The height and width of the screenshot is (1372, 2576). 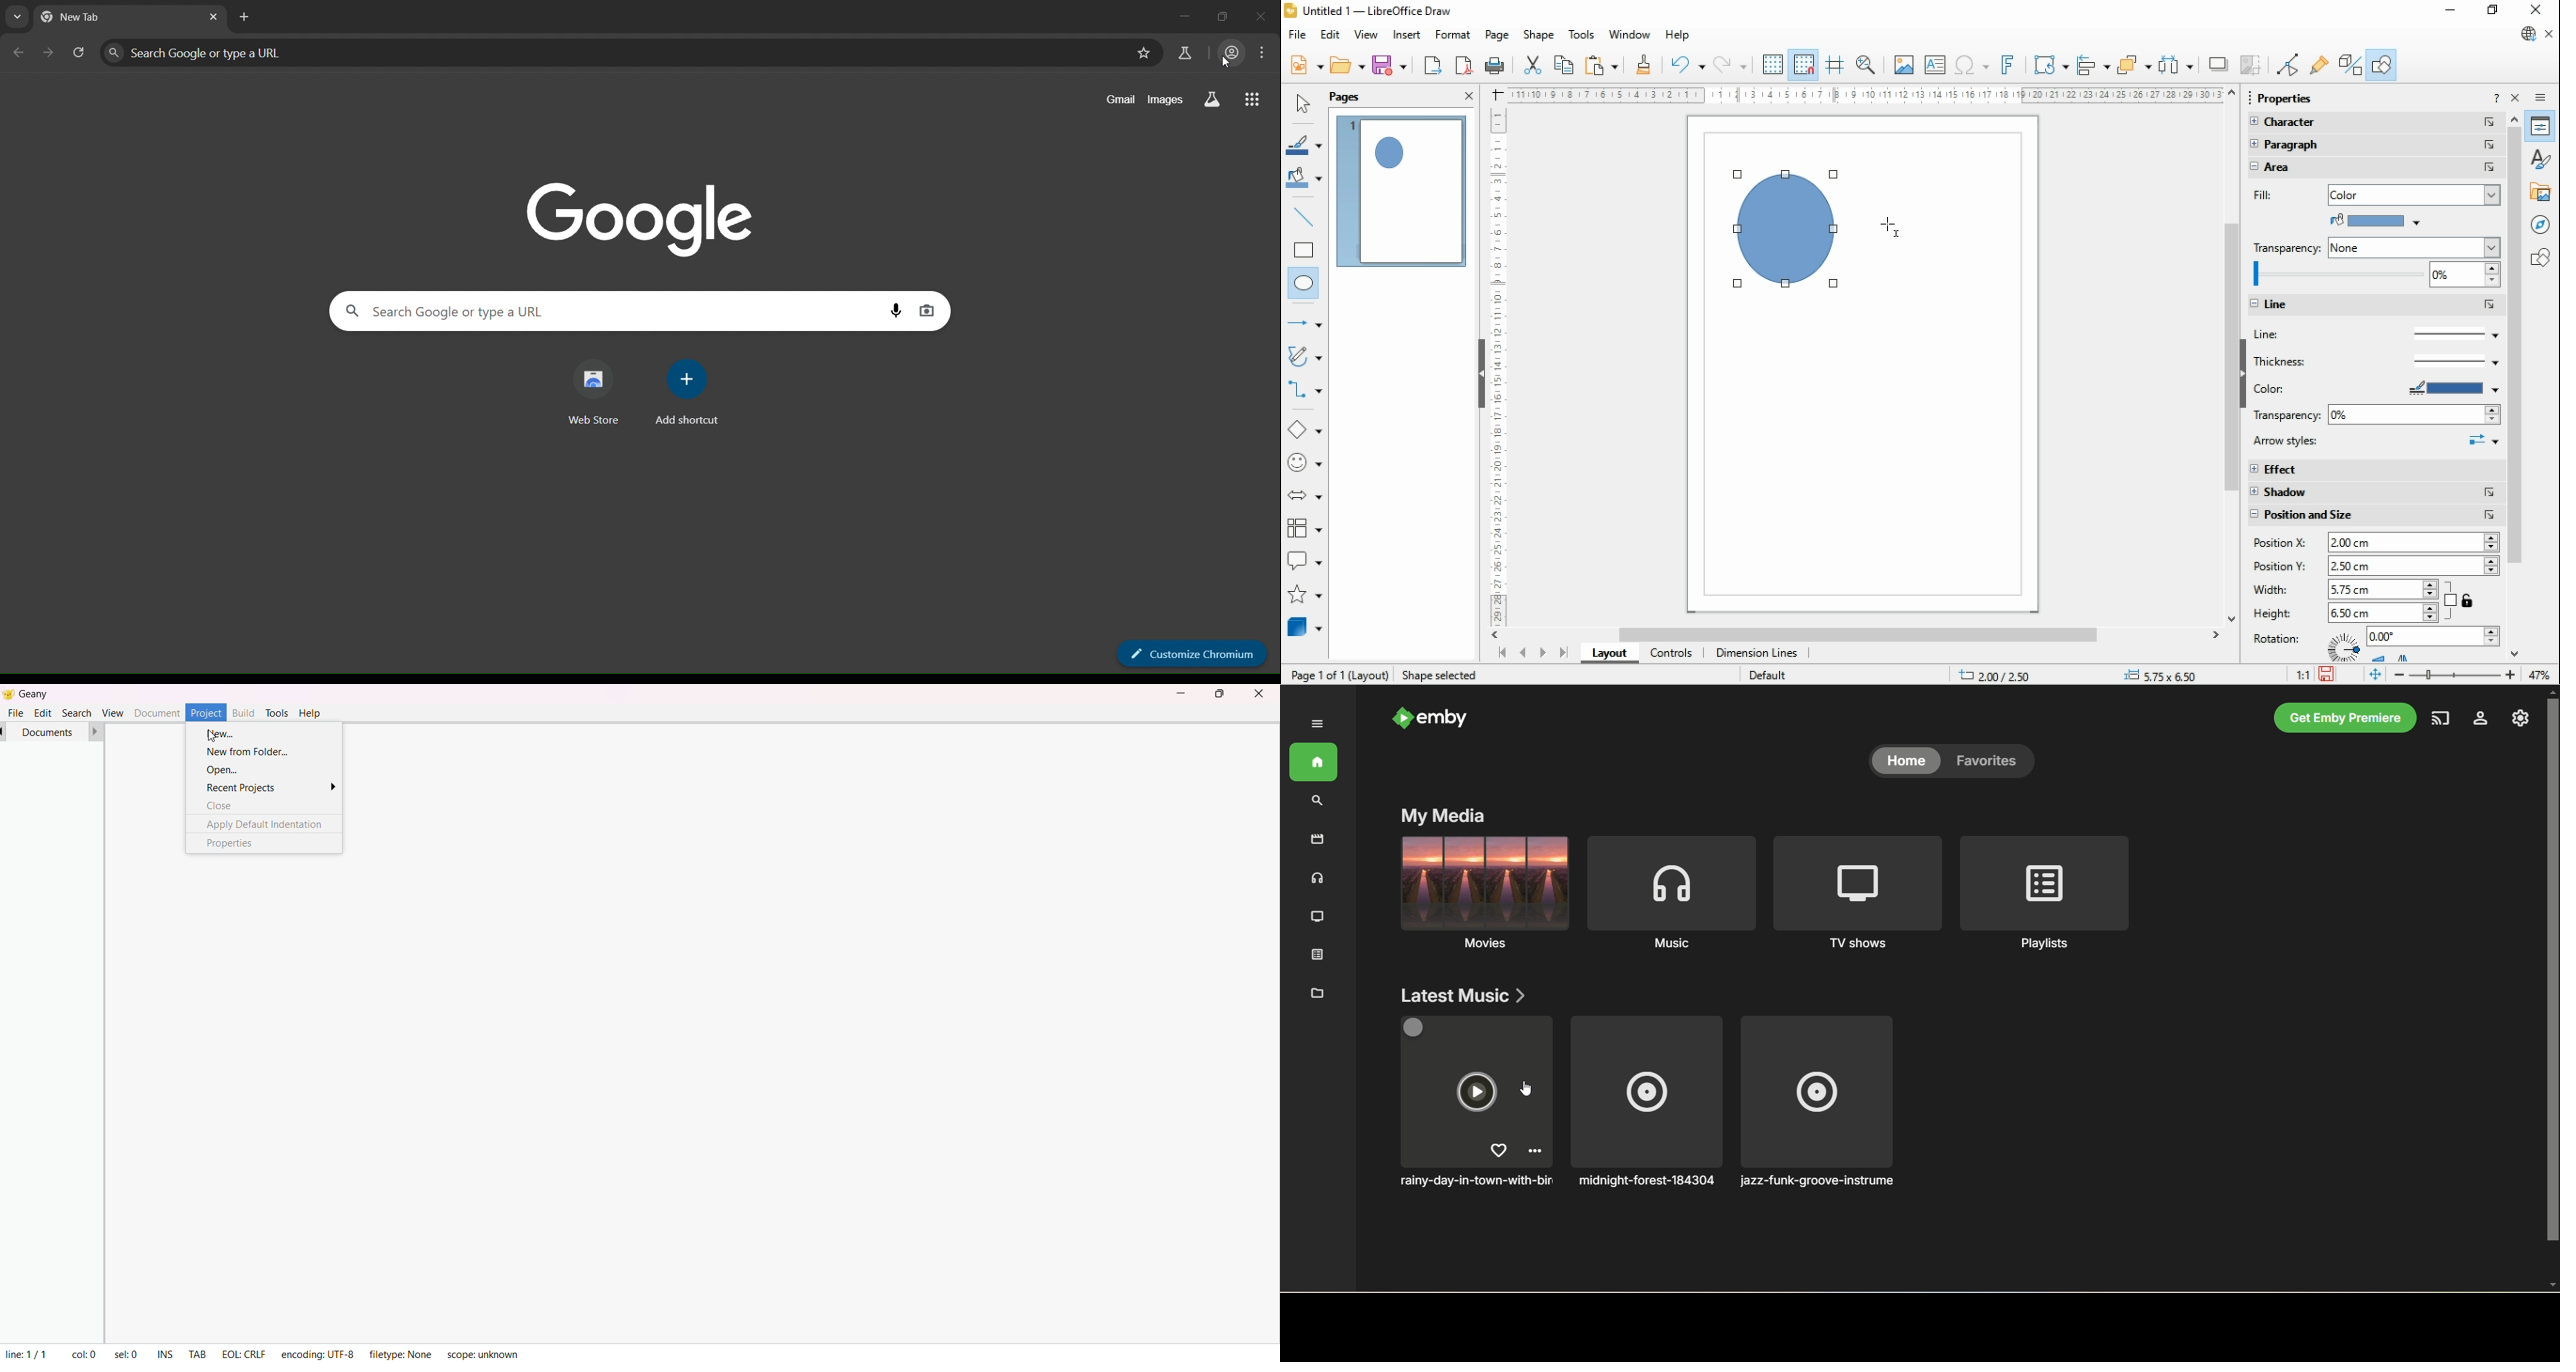 I want to click on help, so click(x=1678, y=36).